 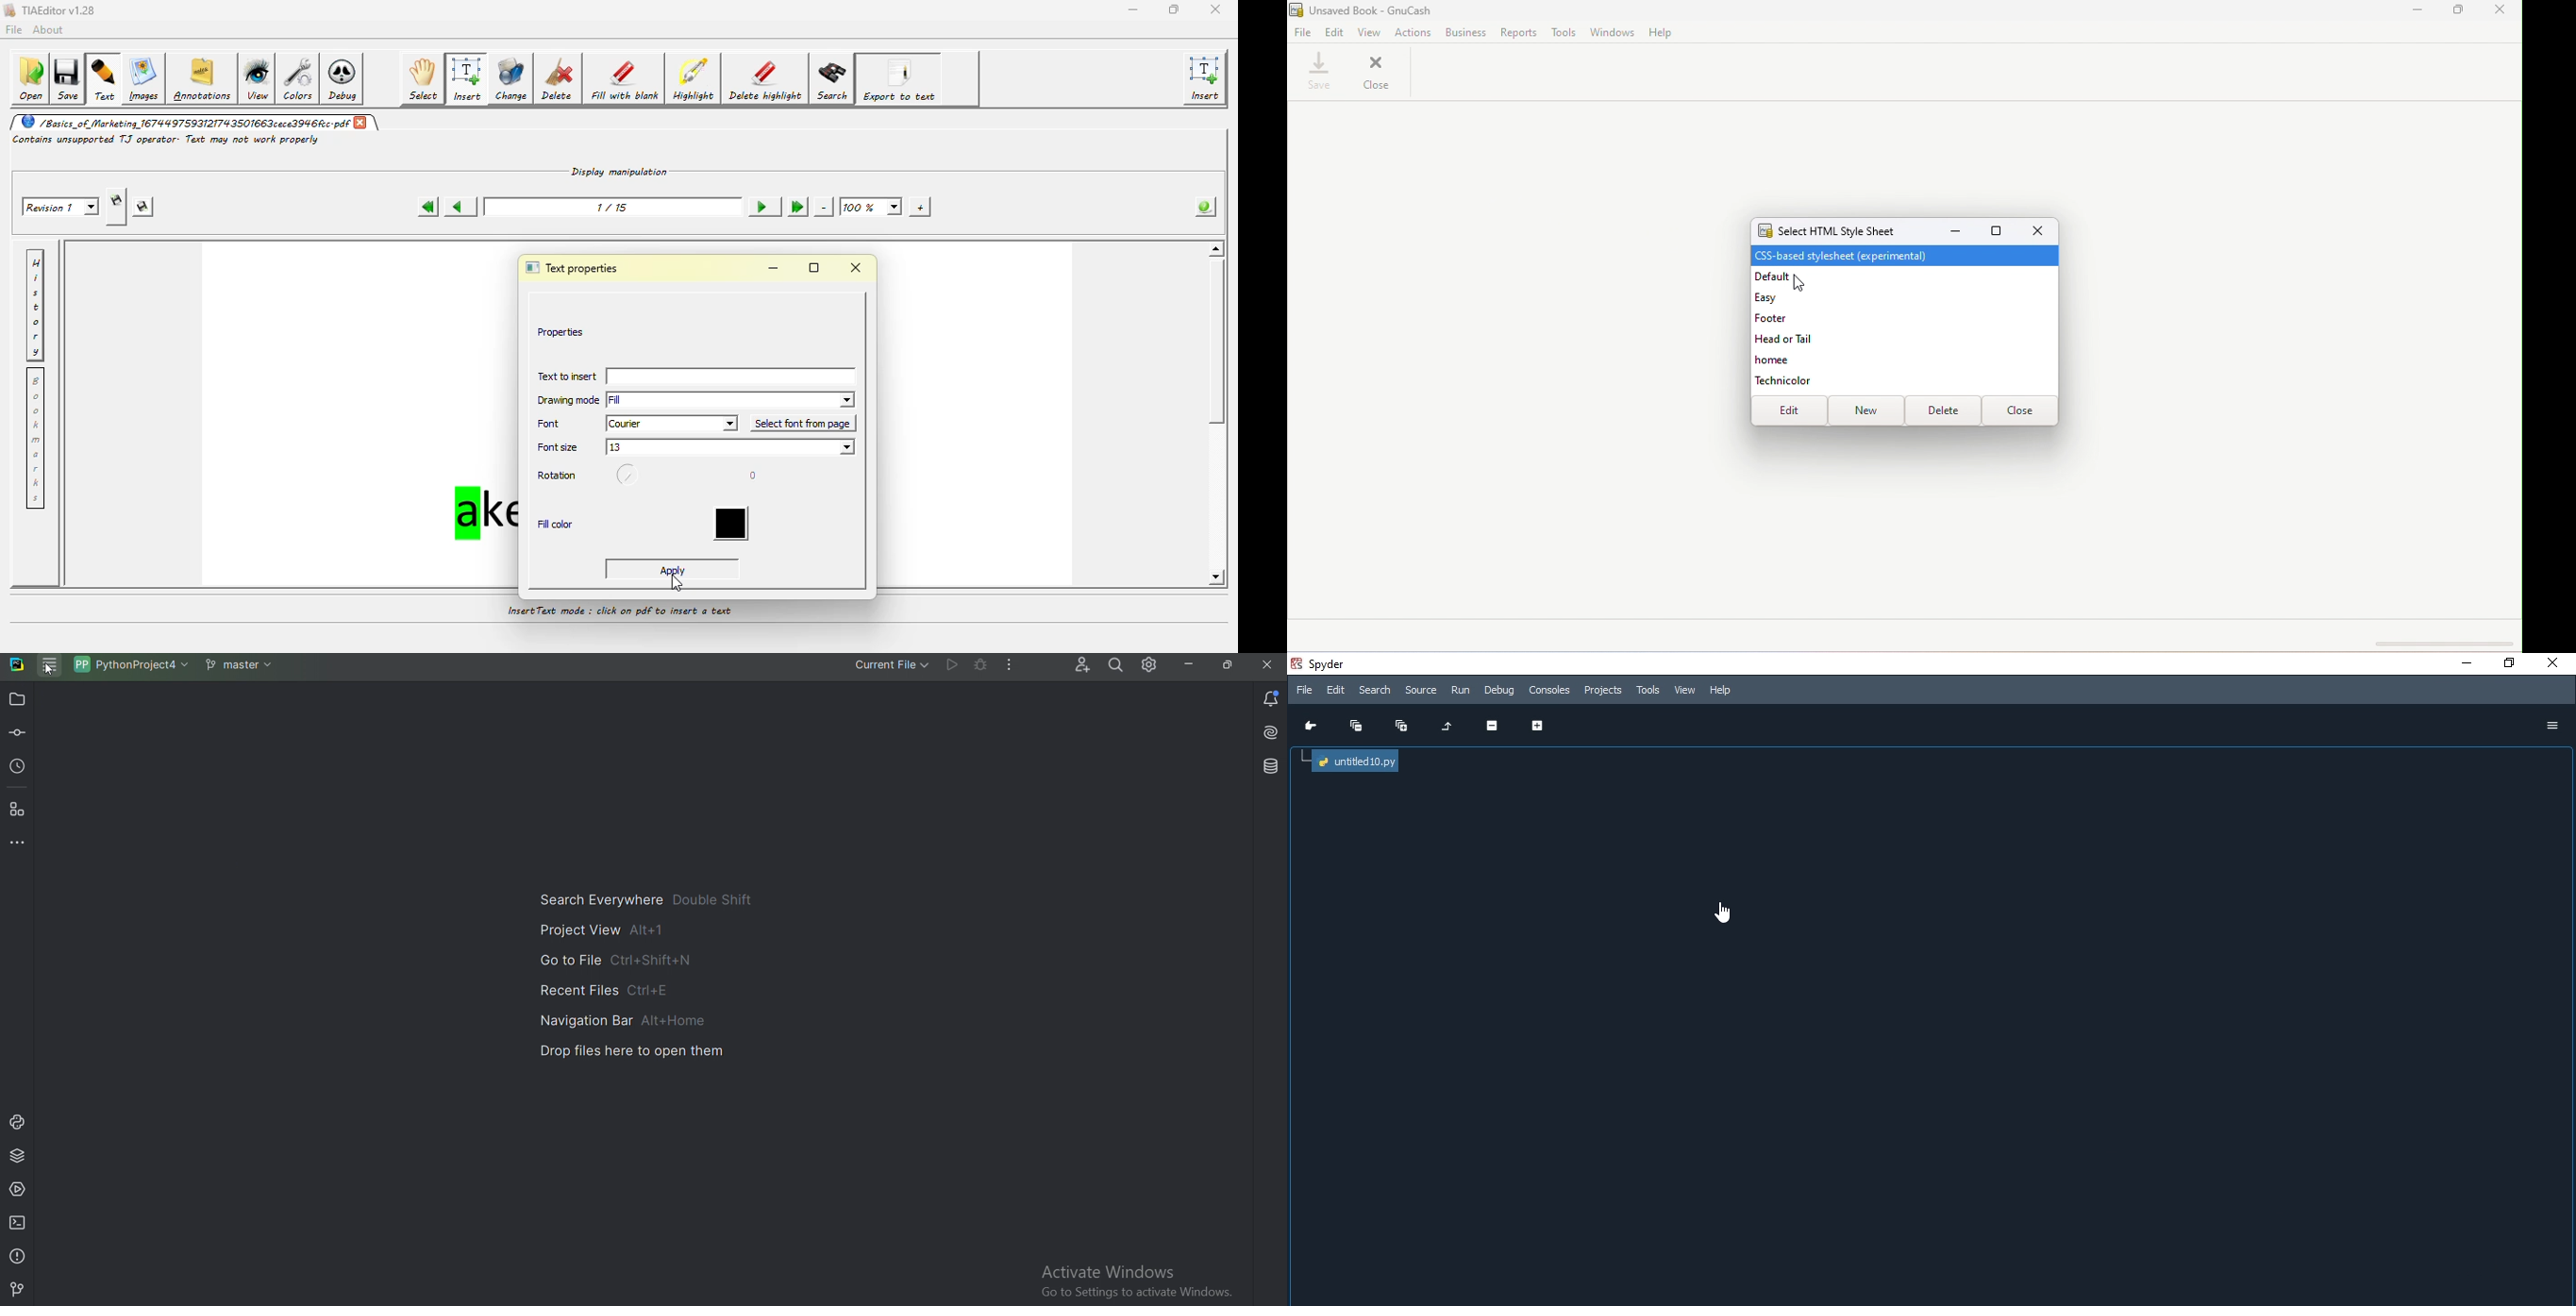 I want to click on Python package, so click(x=19, y=1155).